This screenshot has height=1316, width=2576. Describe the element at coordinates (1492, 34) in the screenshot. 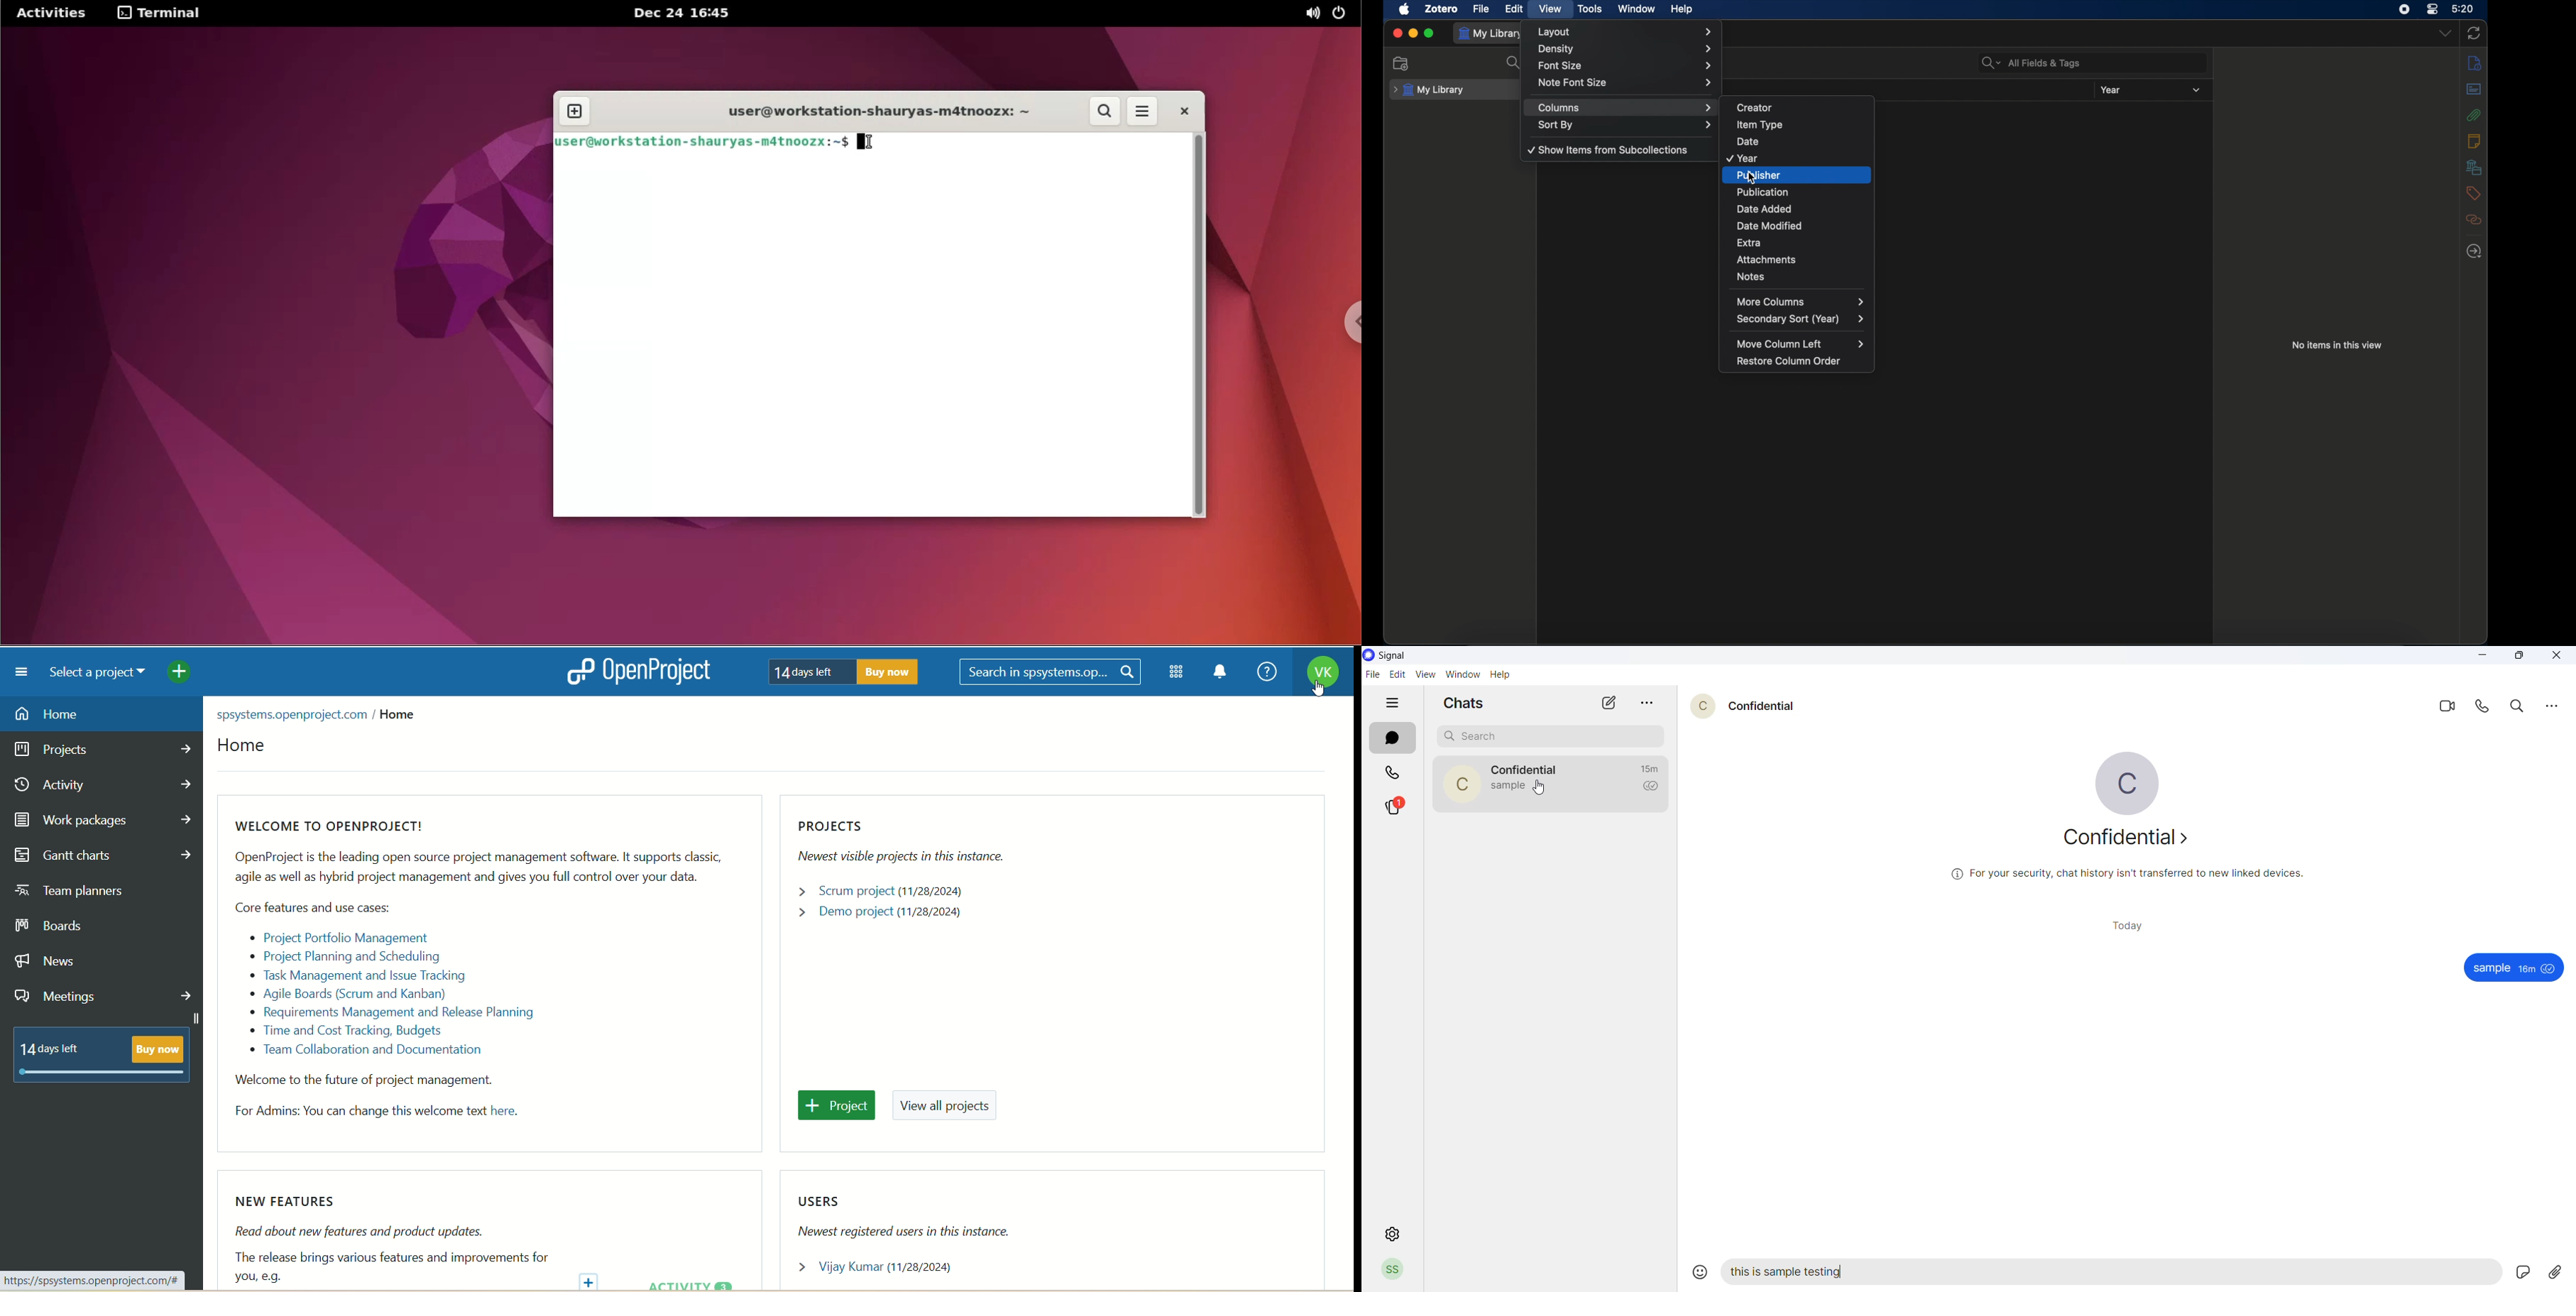

I see `my library` at that location.